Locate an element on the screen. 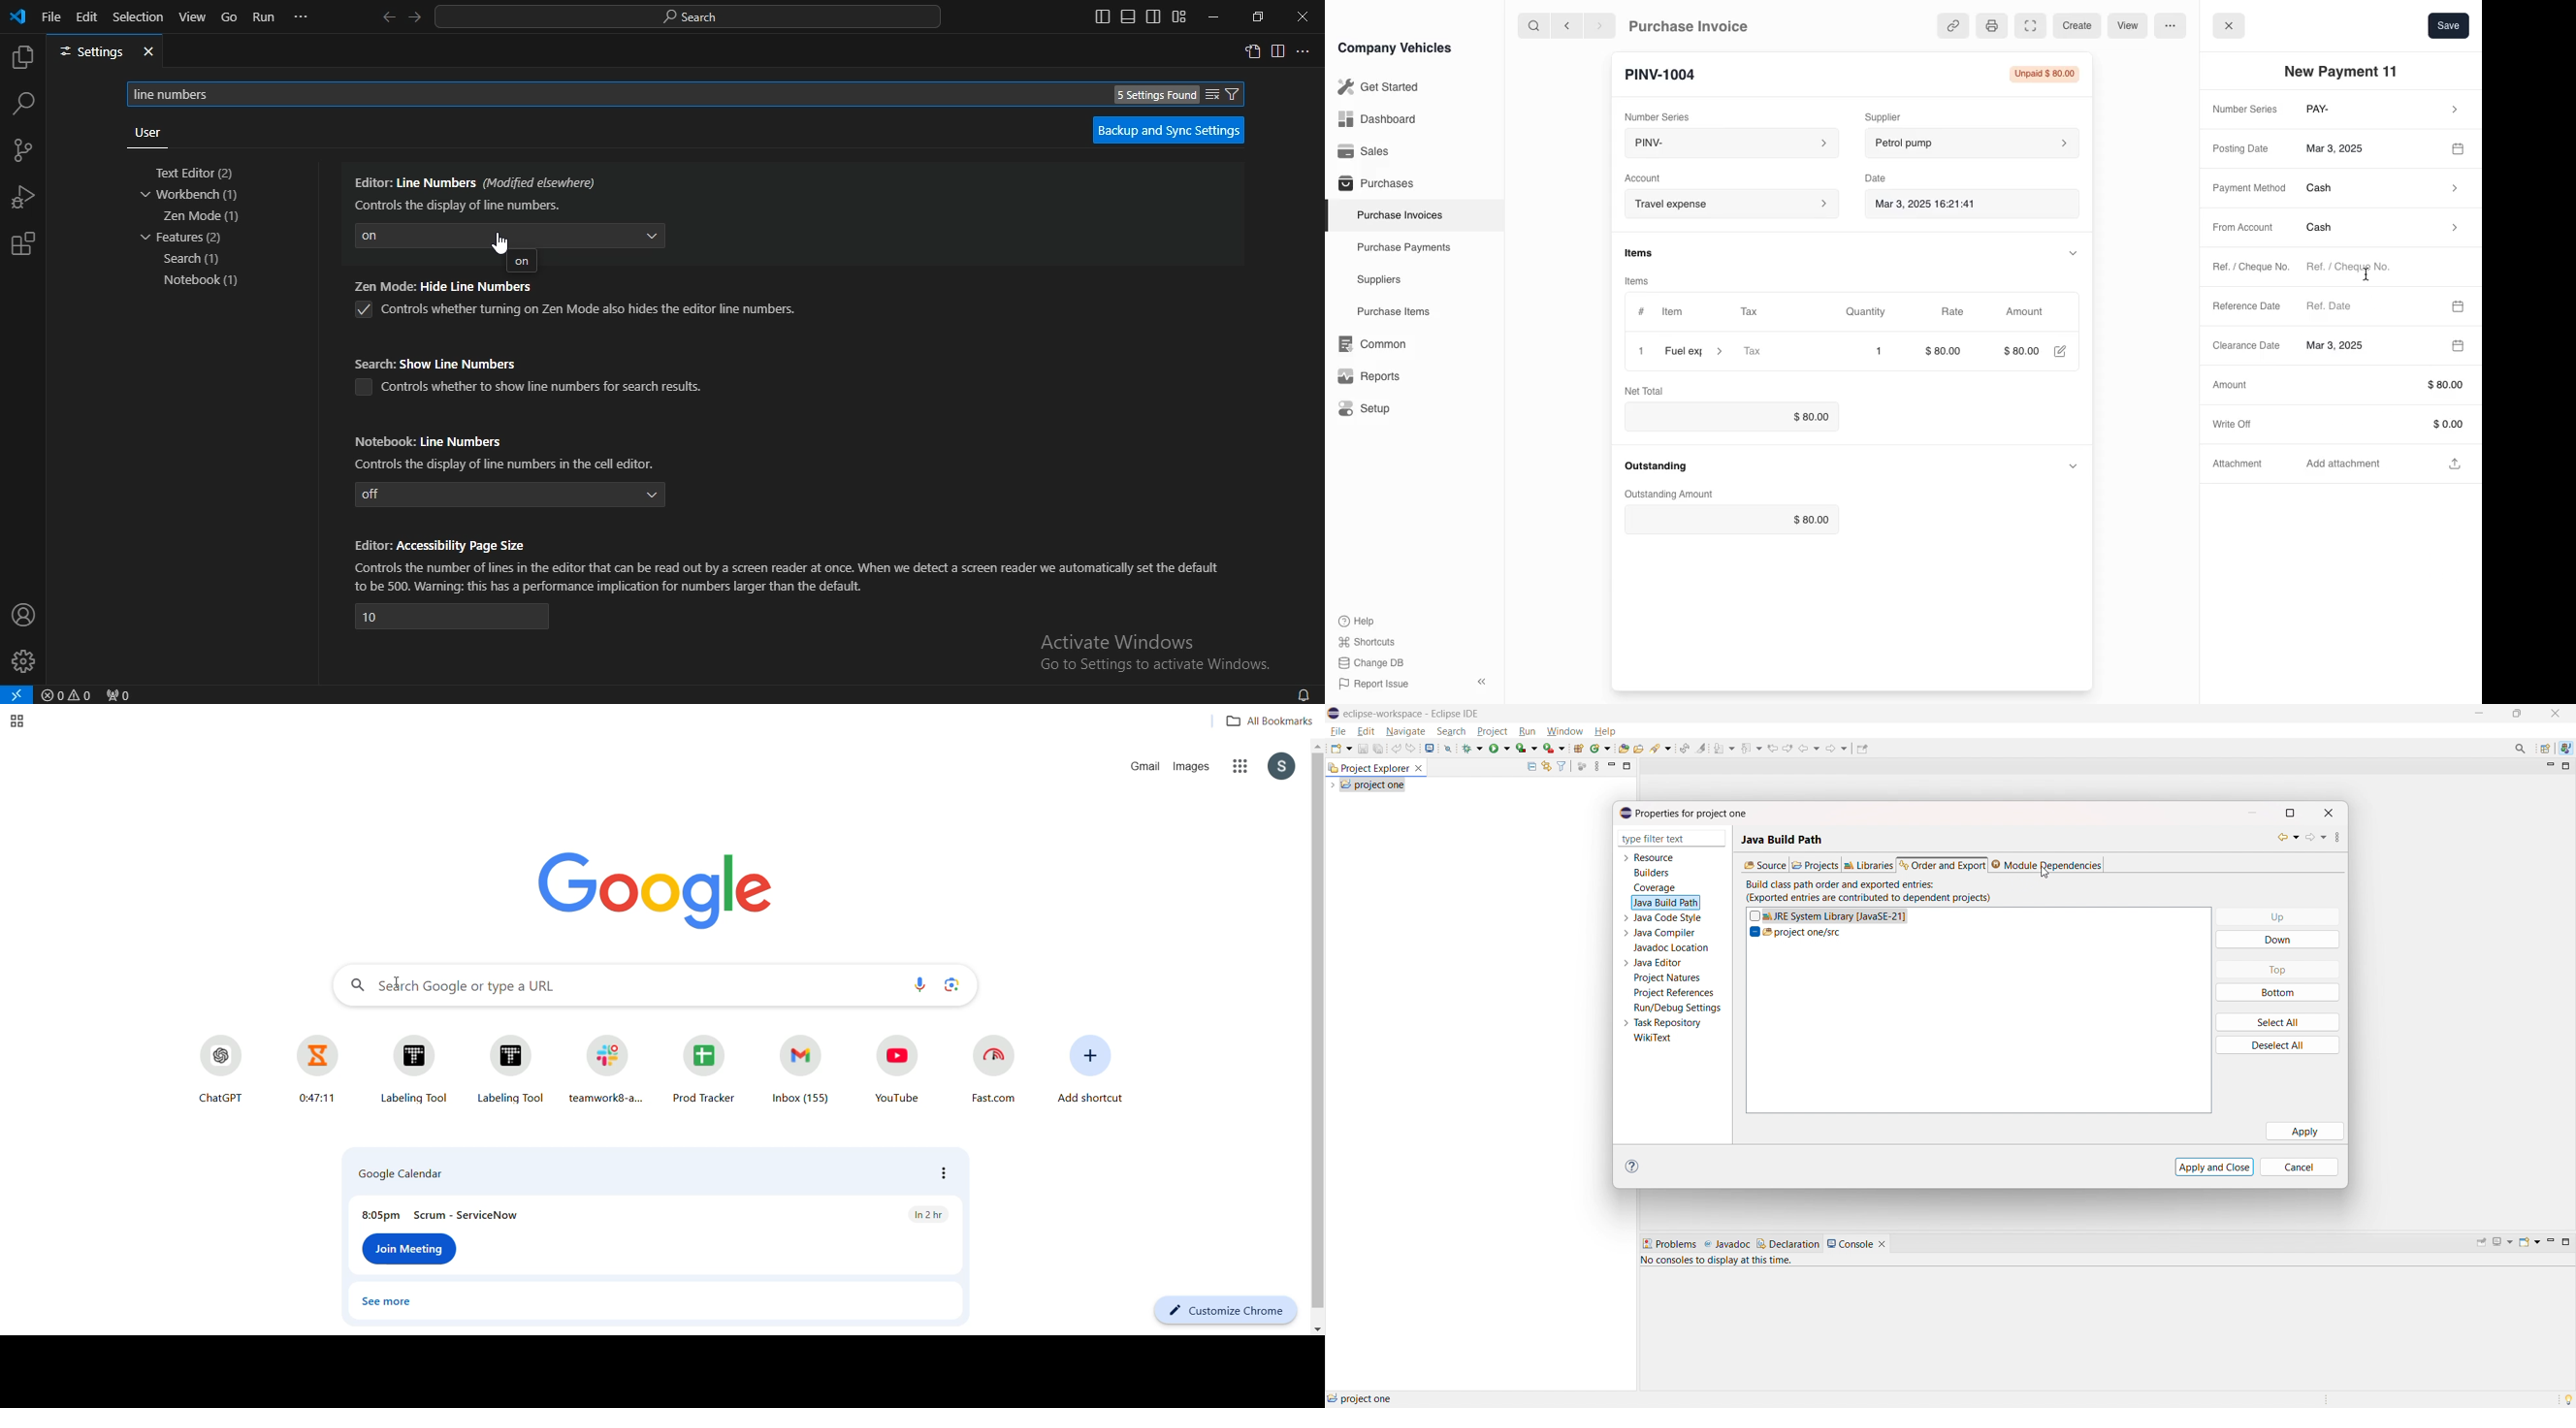 The height and width of the screenshot is (1428, 2576). previous is located at coordinates (1565, 25).